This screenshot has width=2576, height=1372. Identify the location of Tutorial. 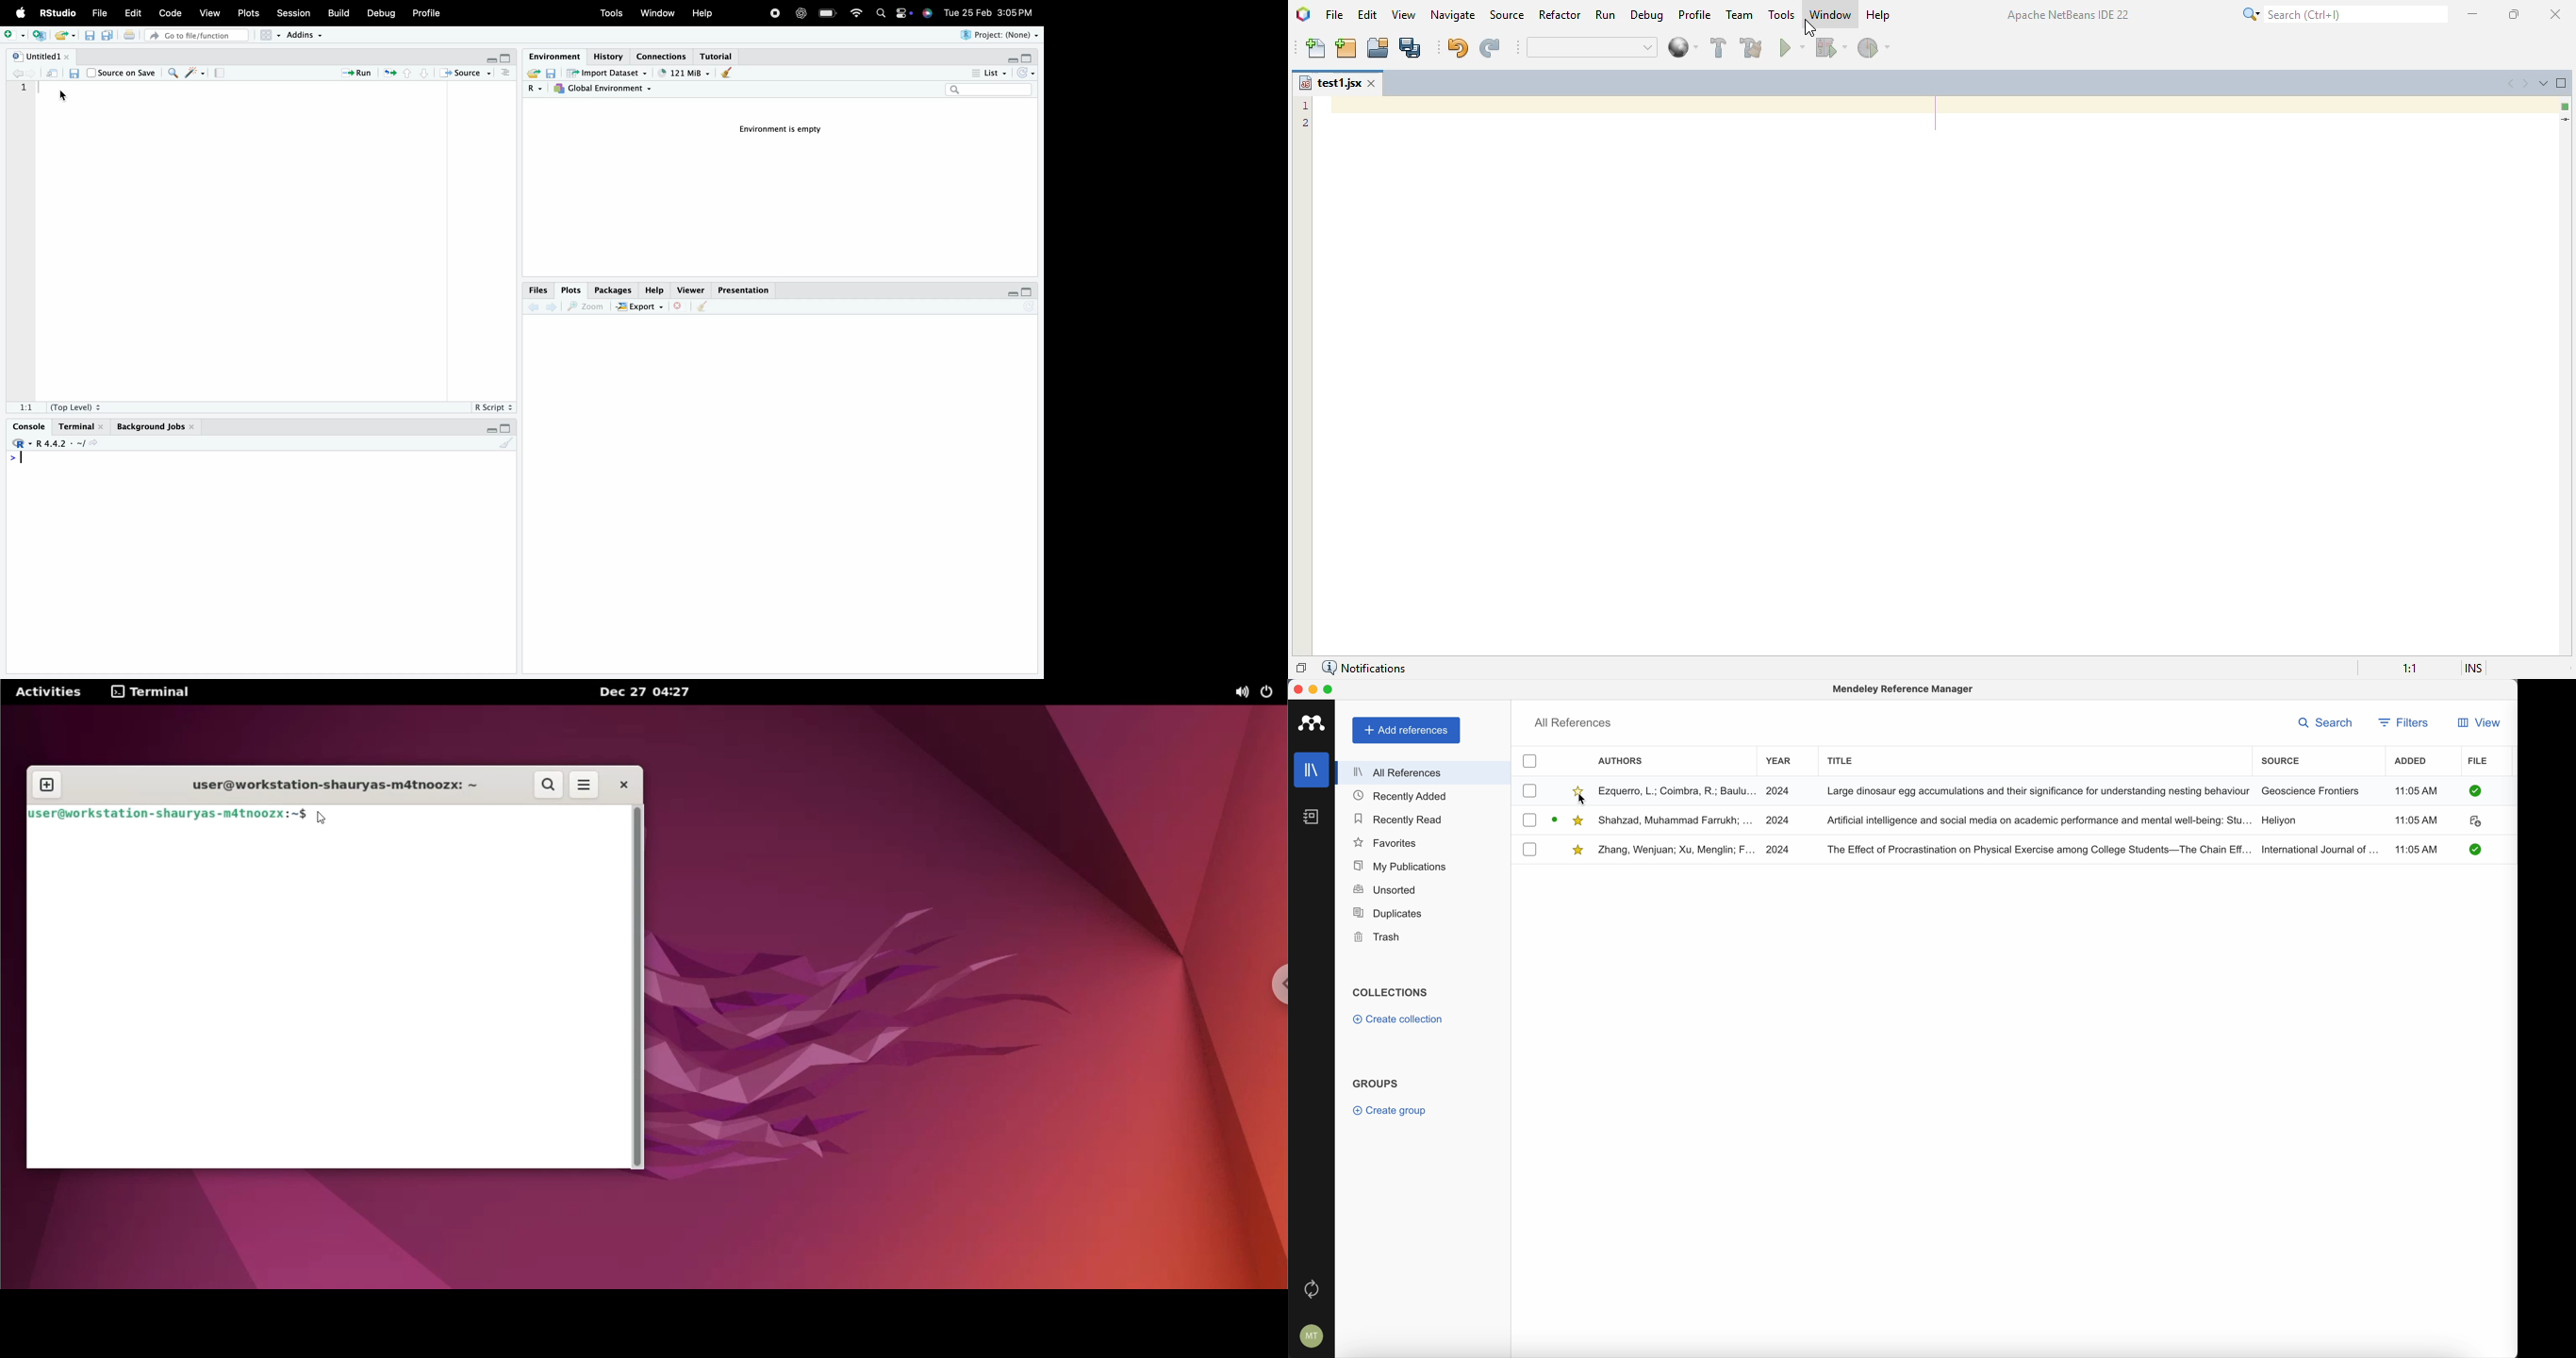
(719, 55).